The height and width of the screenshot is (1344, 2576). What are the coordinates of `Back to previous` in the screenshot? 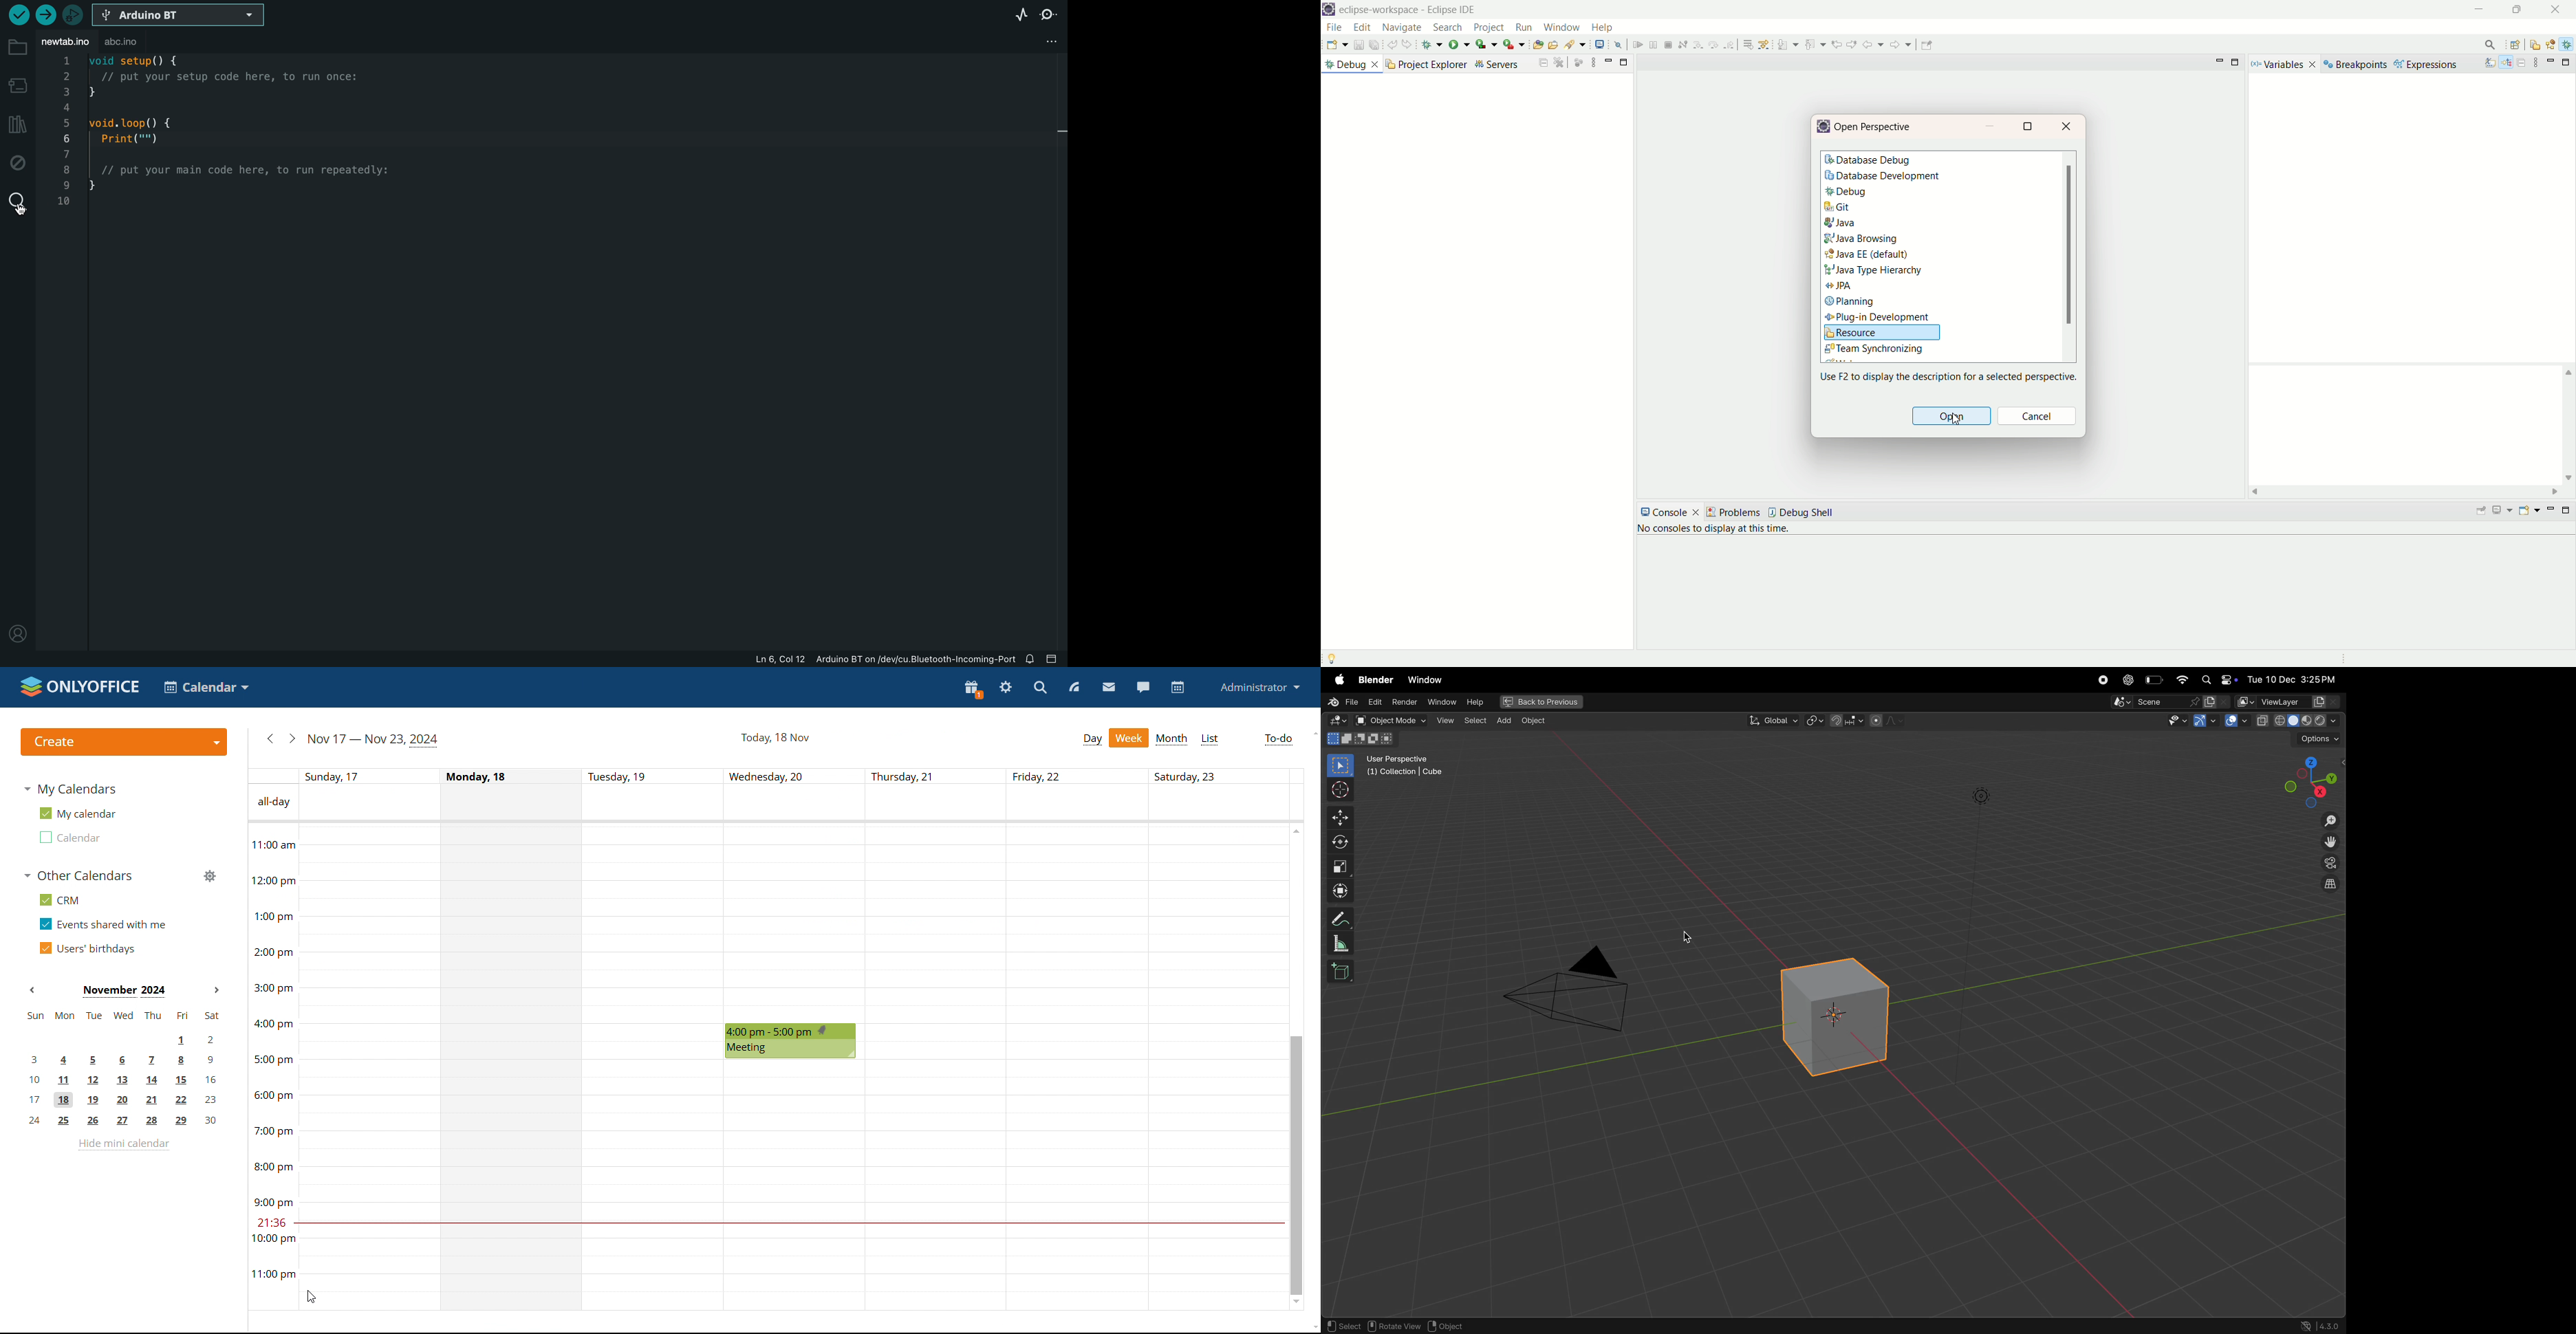 It's located at (1538, 702).